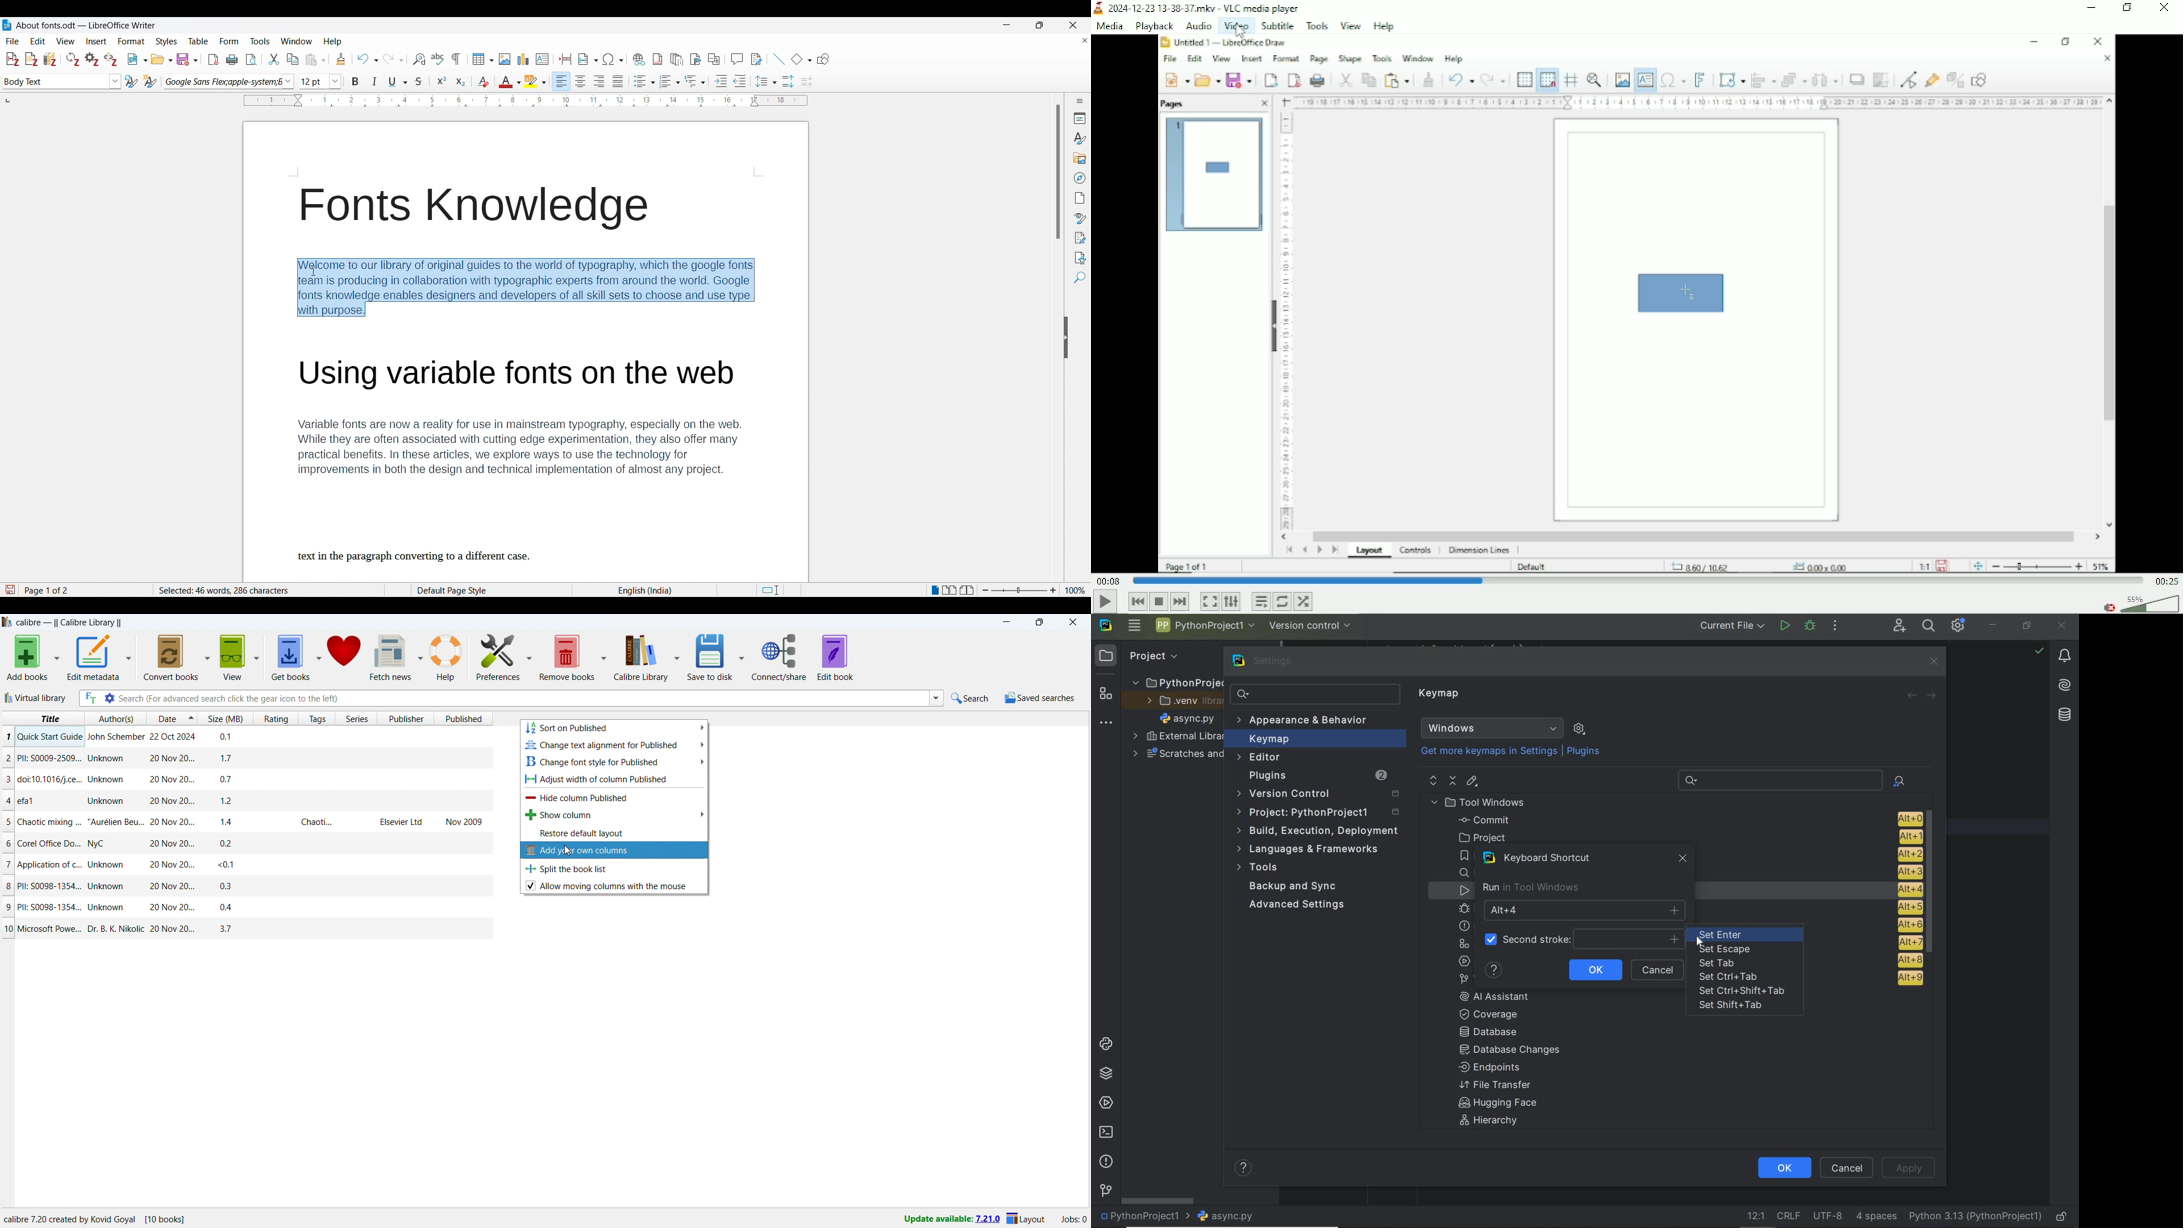 This screenshot has height=1232, width=2184. I want to click on Help menu, so click(333, 42).